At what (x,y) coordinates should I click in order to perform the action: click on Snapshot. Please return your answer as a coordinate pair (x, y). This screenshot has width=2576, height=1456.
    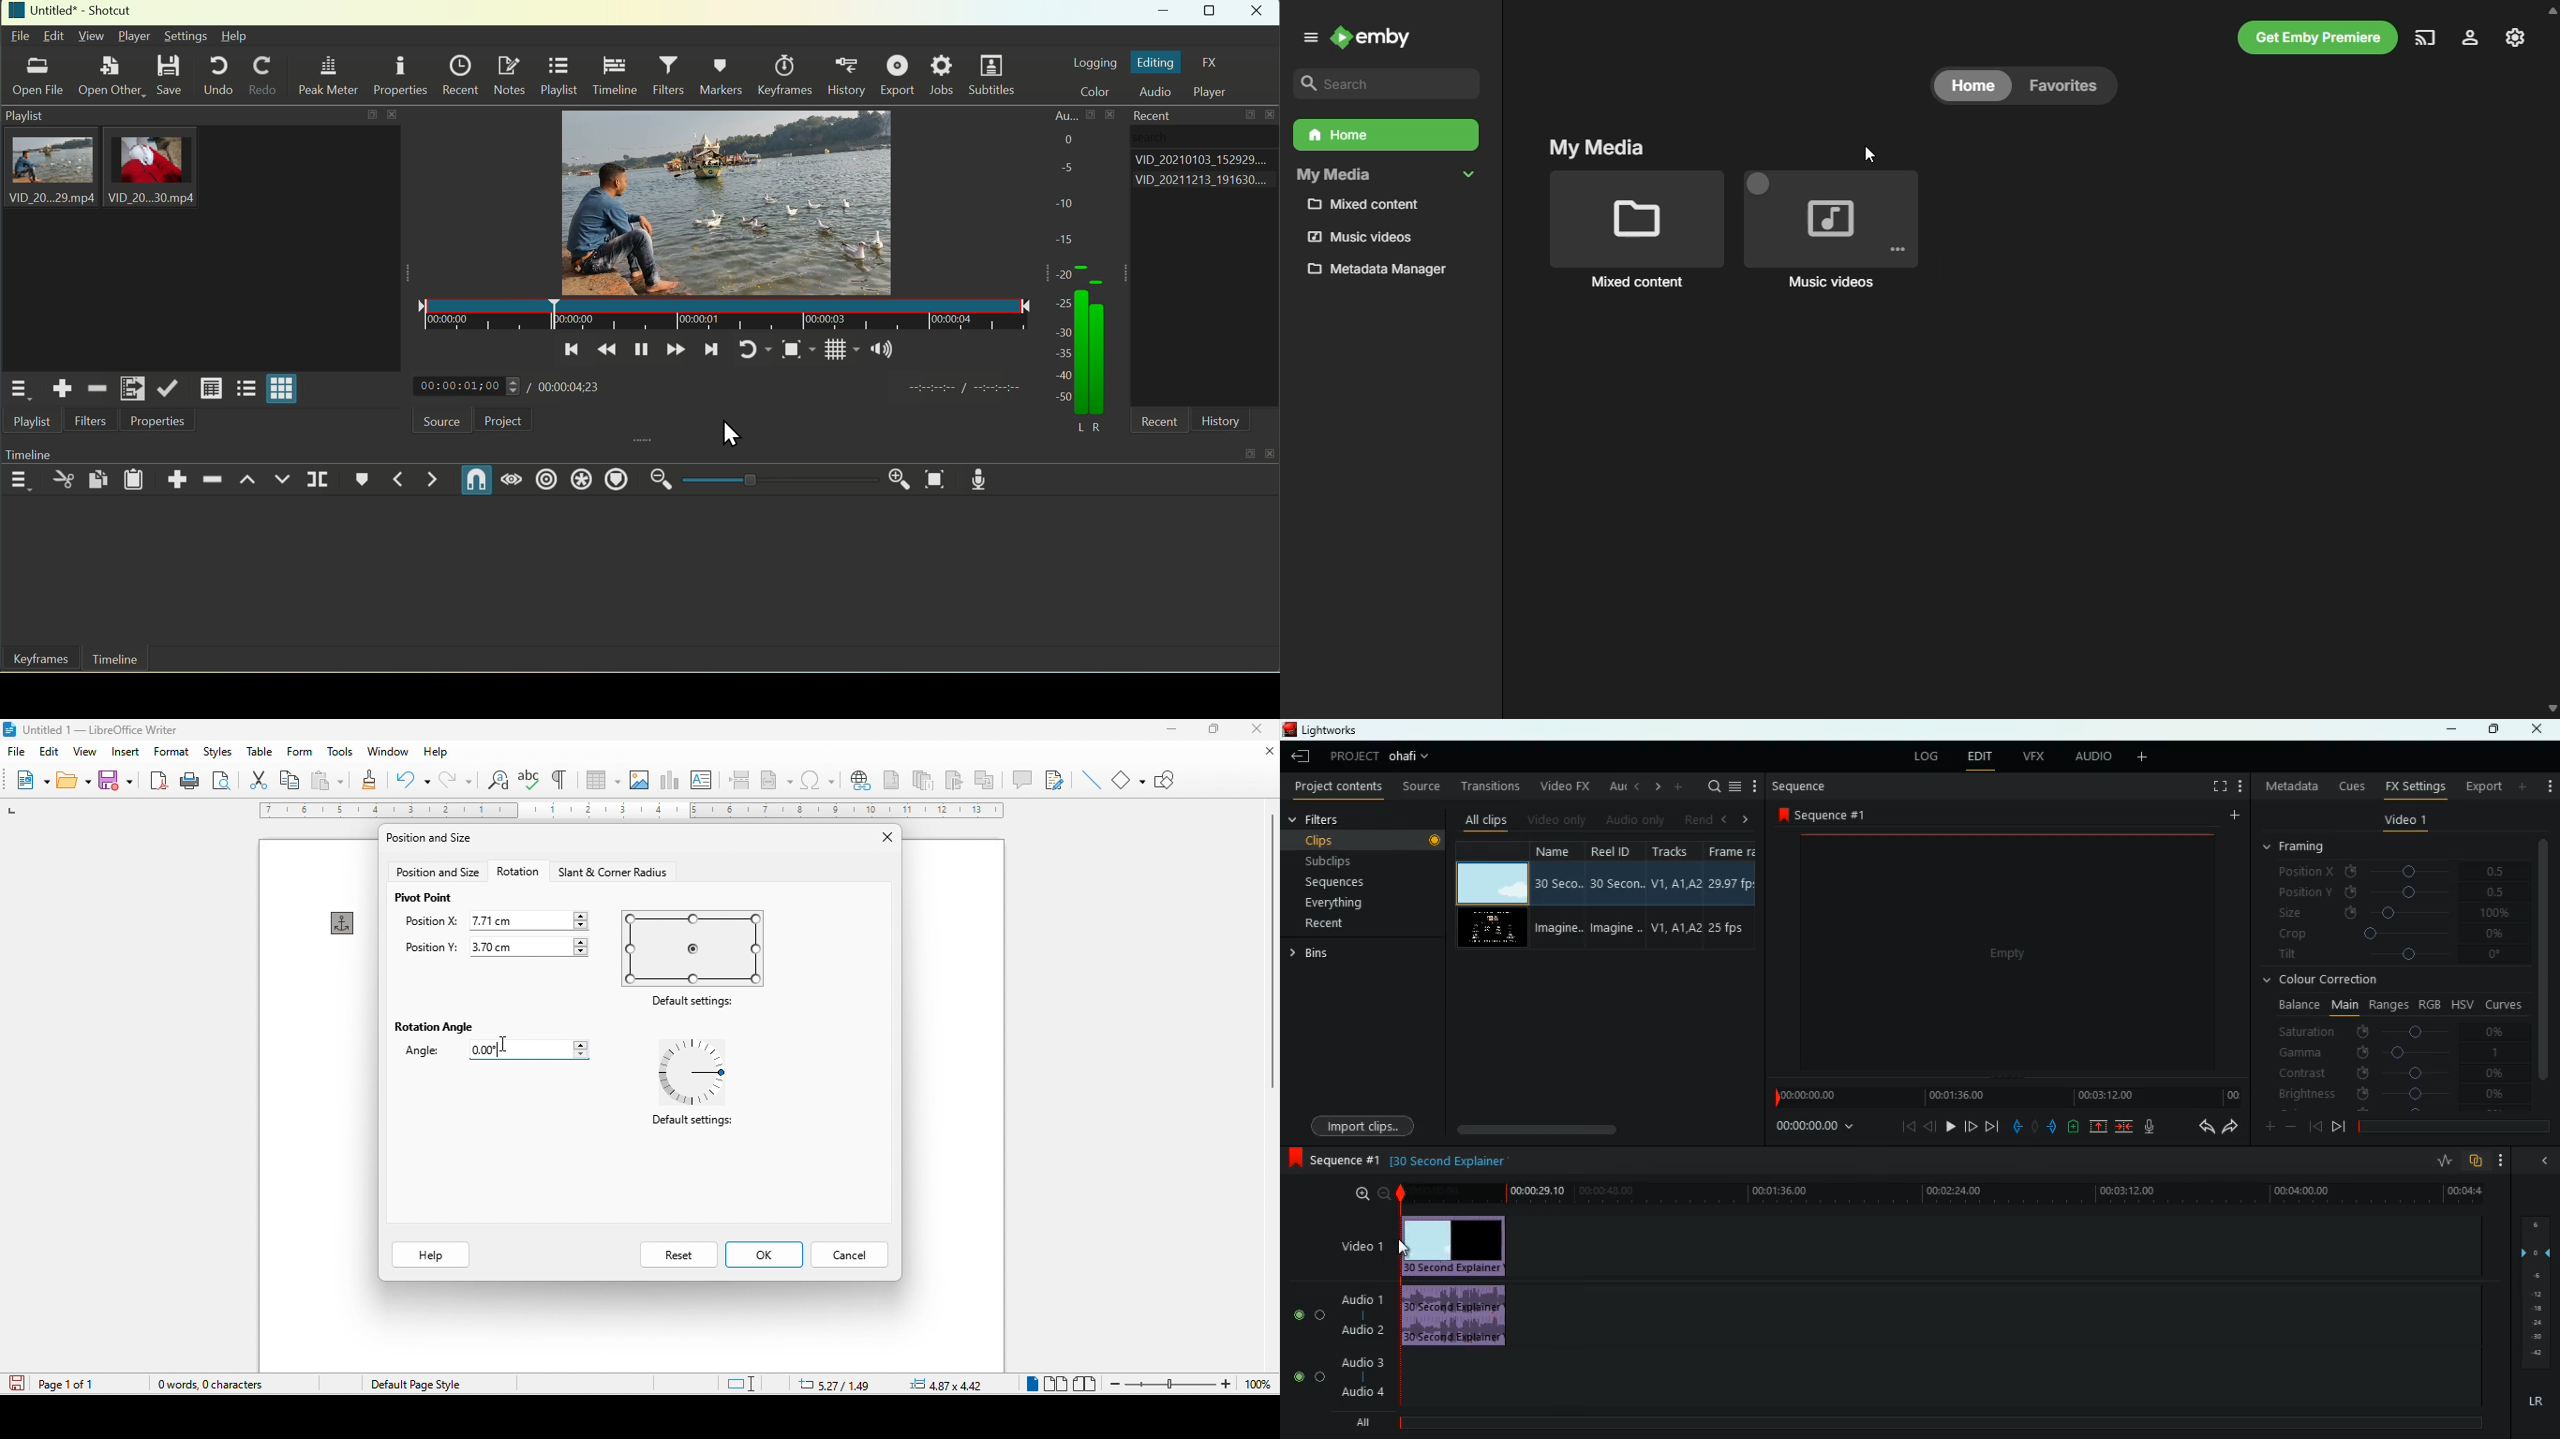
    Looking at the image, I should click on (790, 352).